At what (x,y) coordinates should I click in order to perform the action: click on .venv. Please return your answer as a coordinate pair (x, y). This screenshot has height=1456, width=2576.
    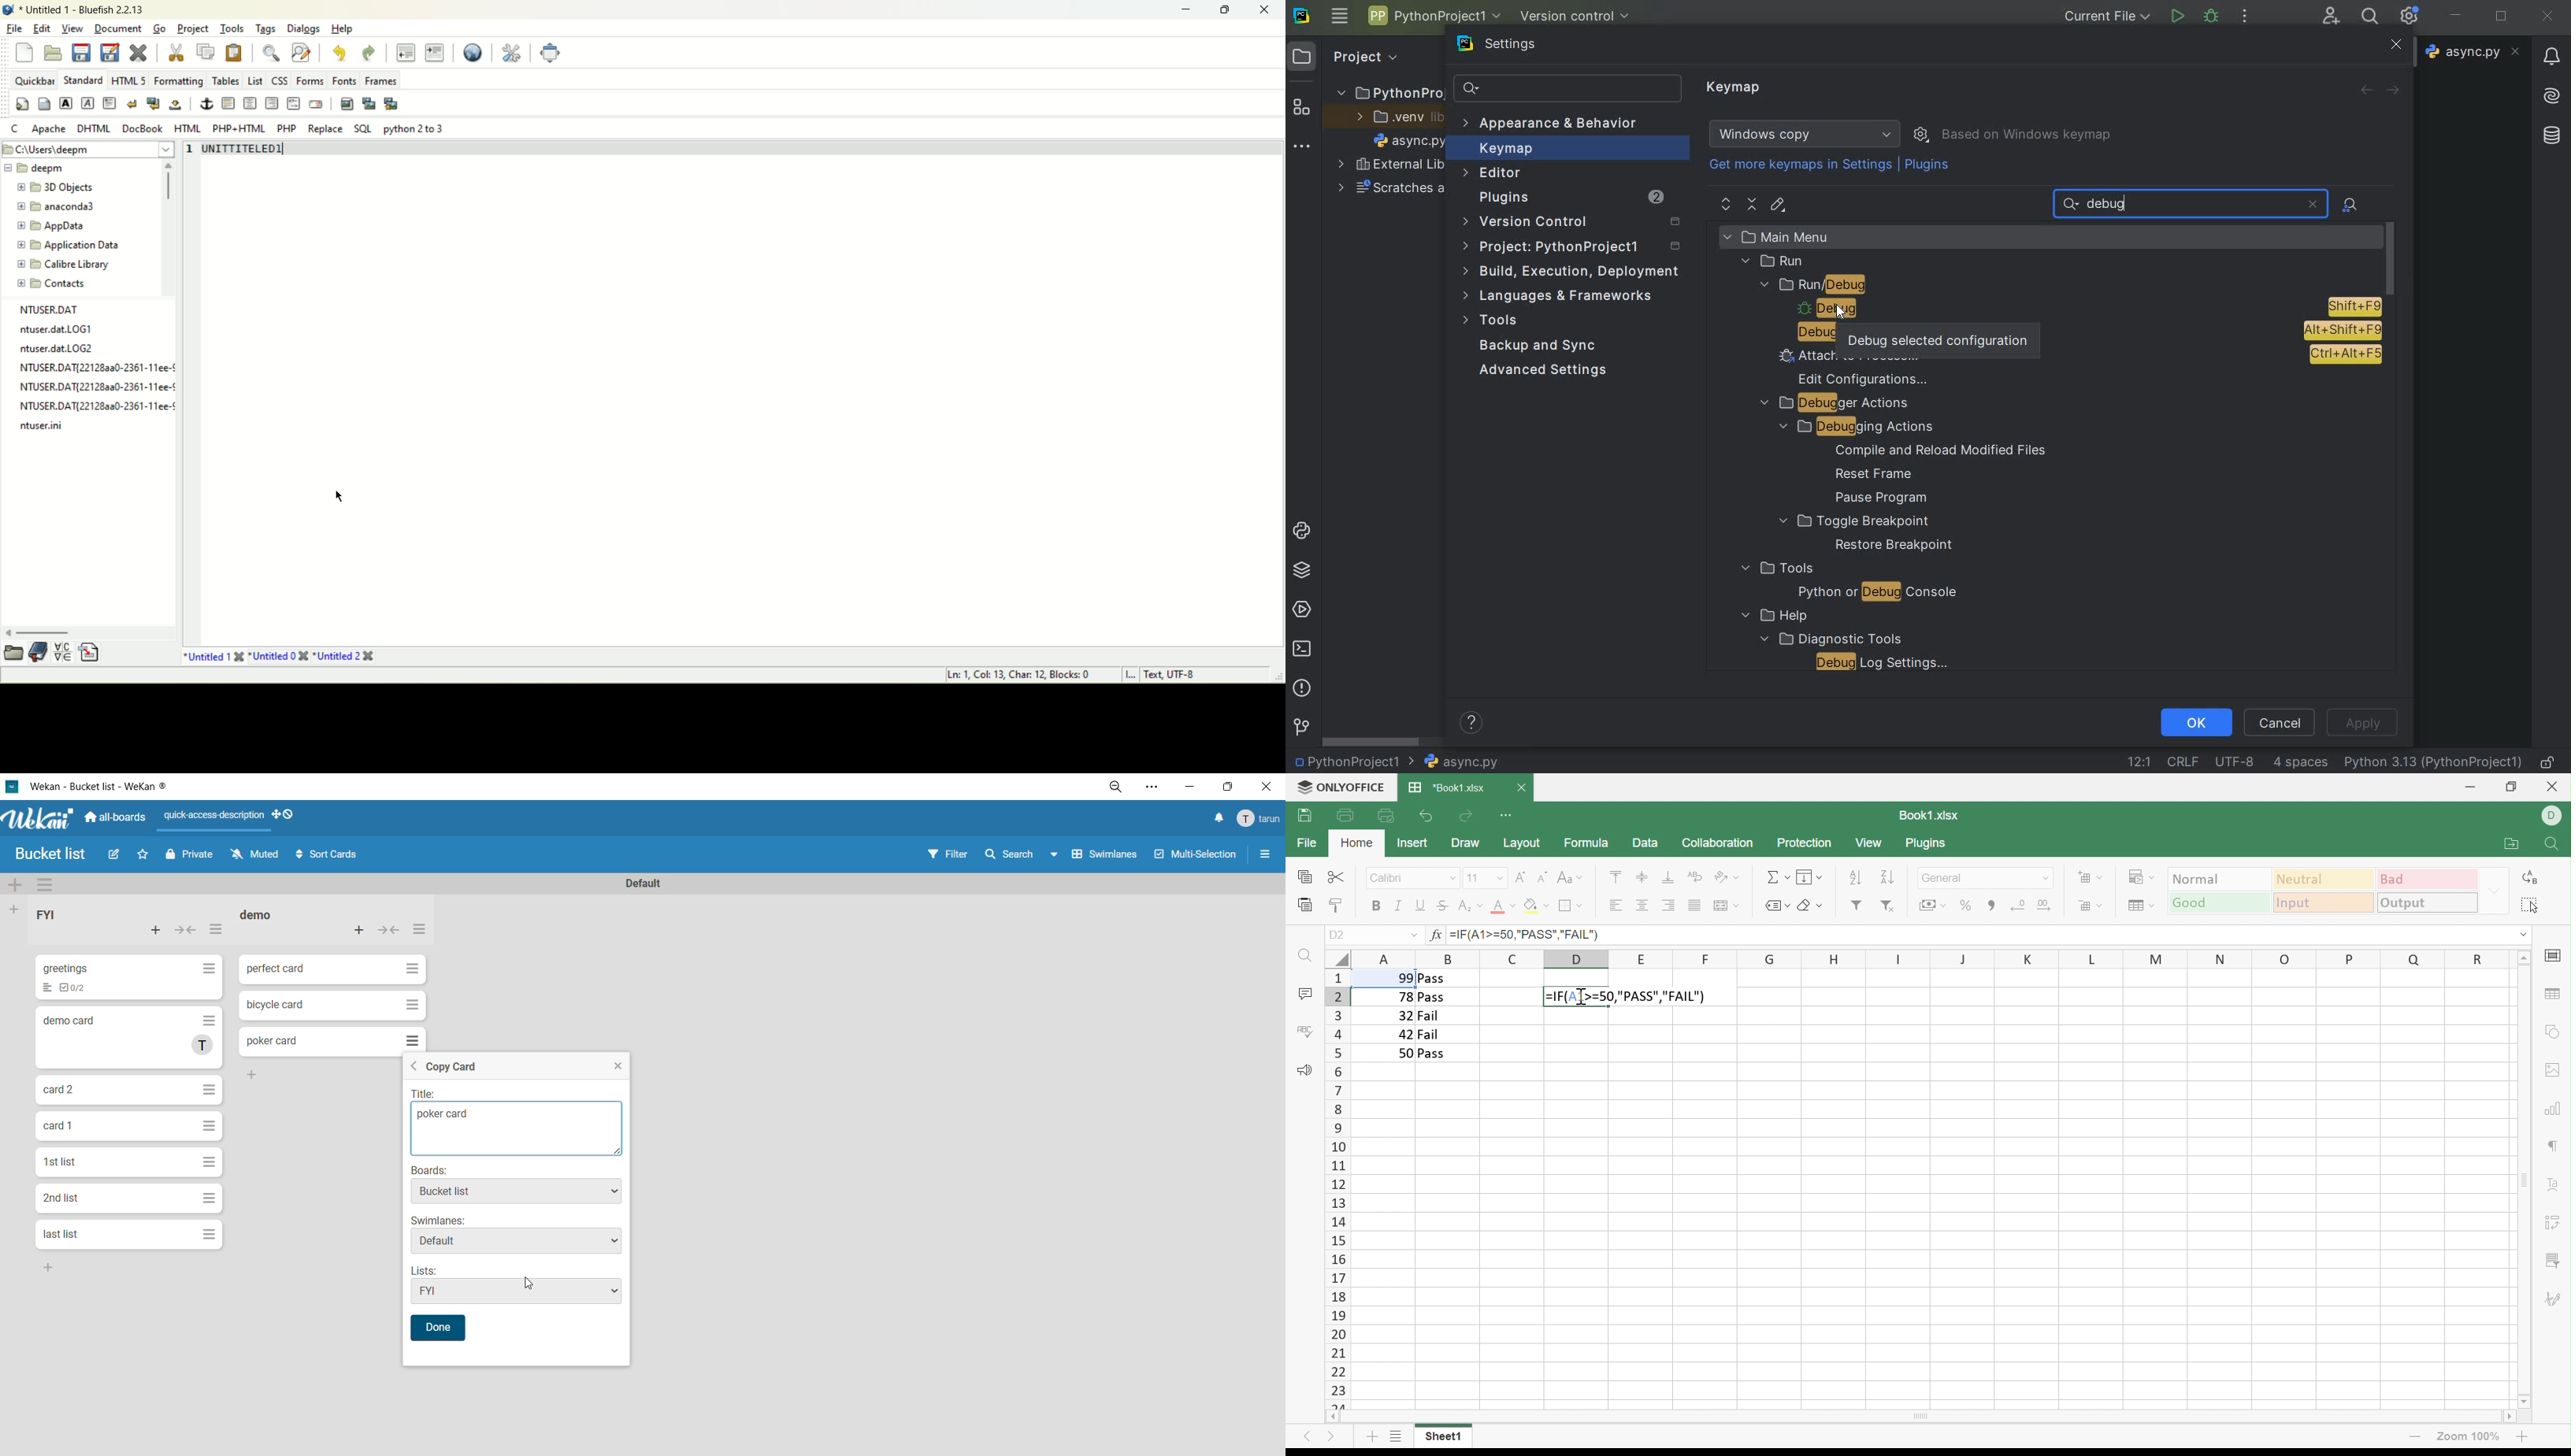
    Looking at the image, I should click on (1399, 118).